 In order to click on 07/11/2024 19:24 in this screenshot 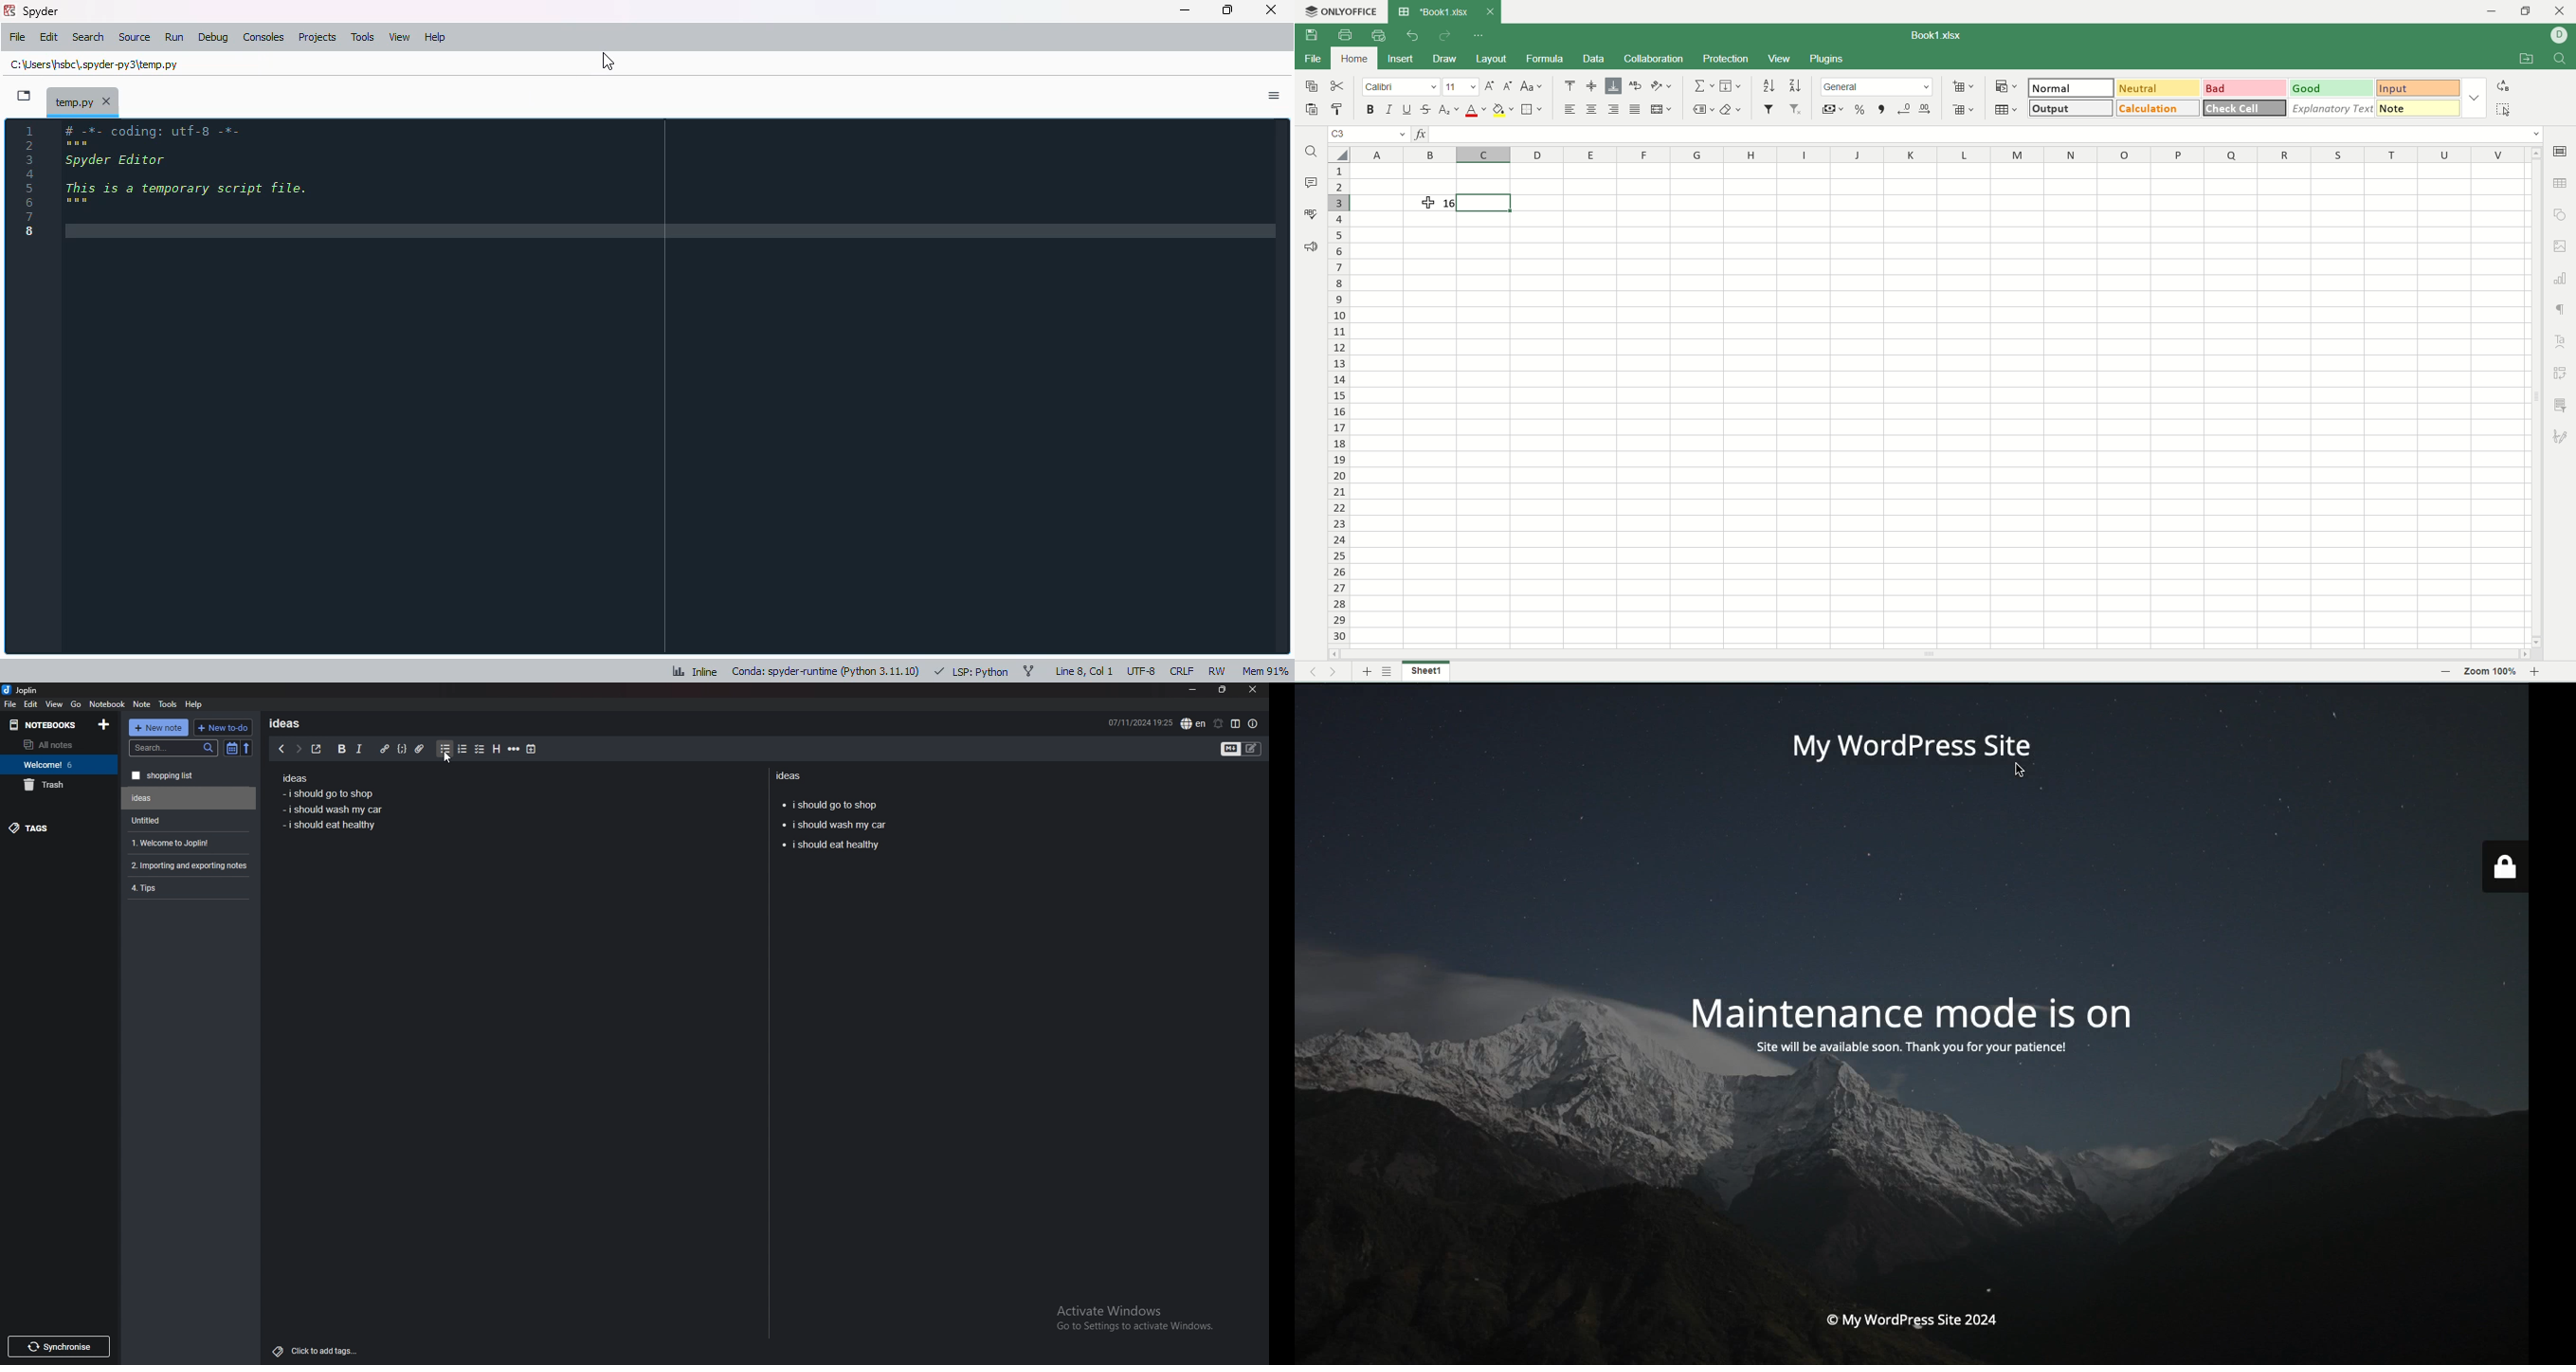, I will do `click(1141, 722)`.